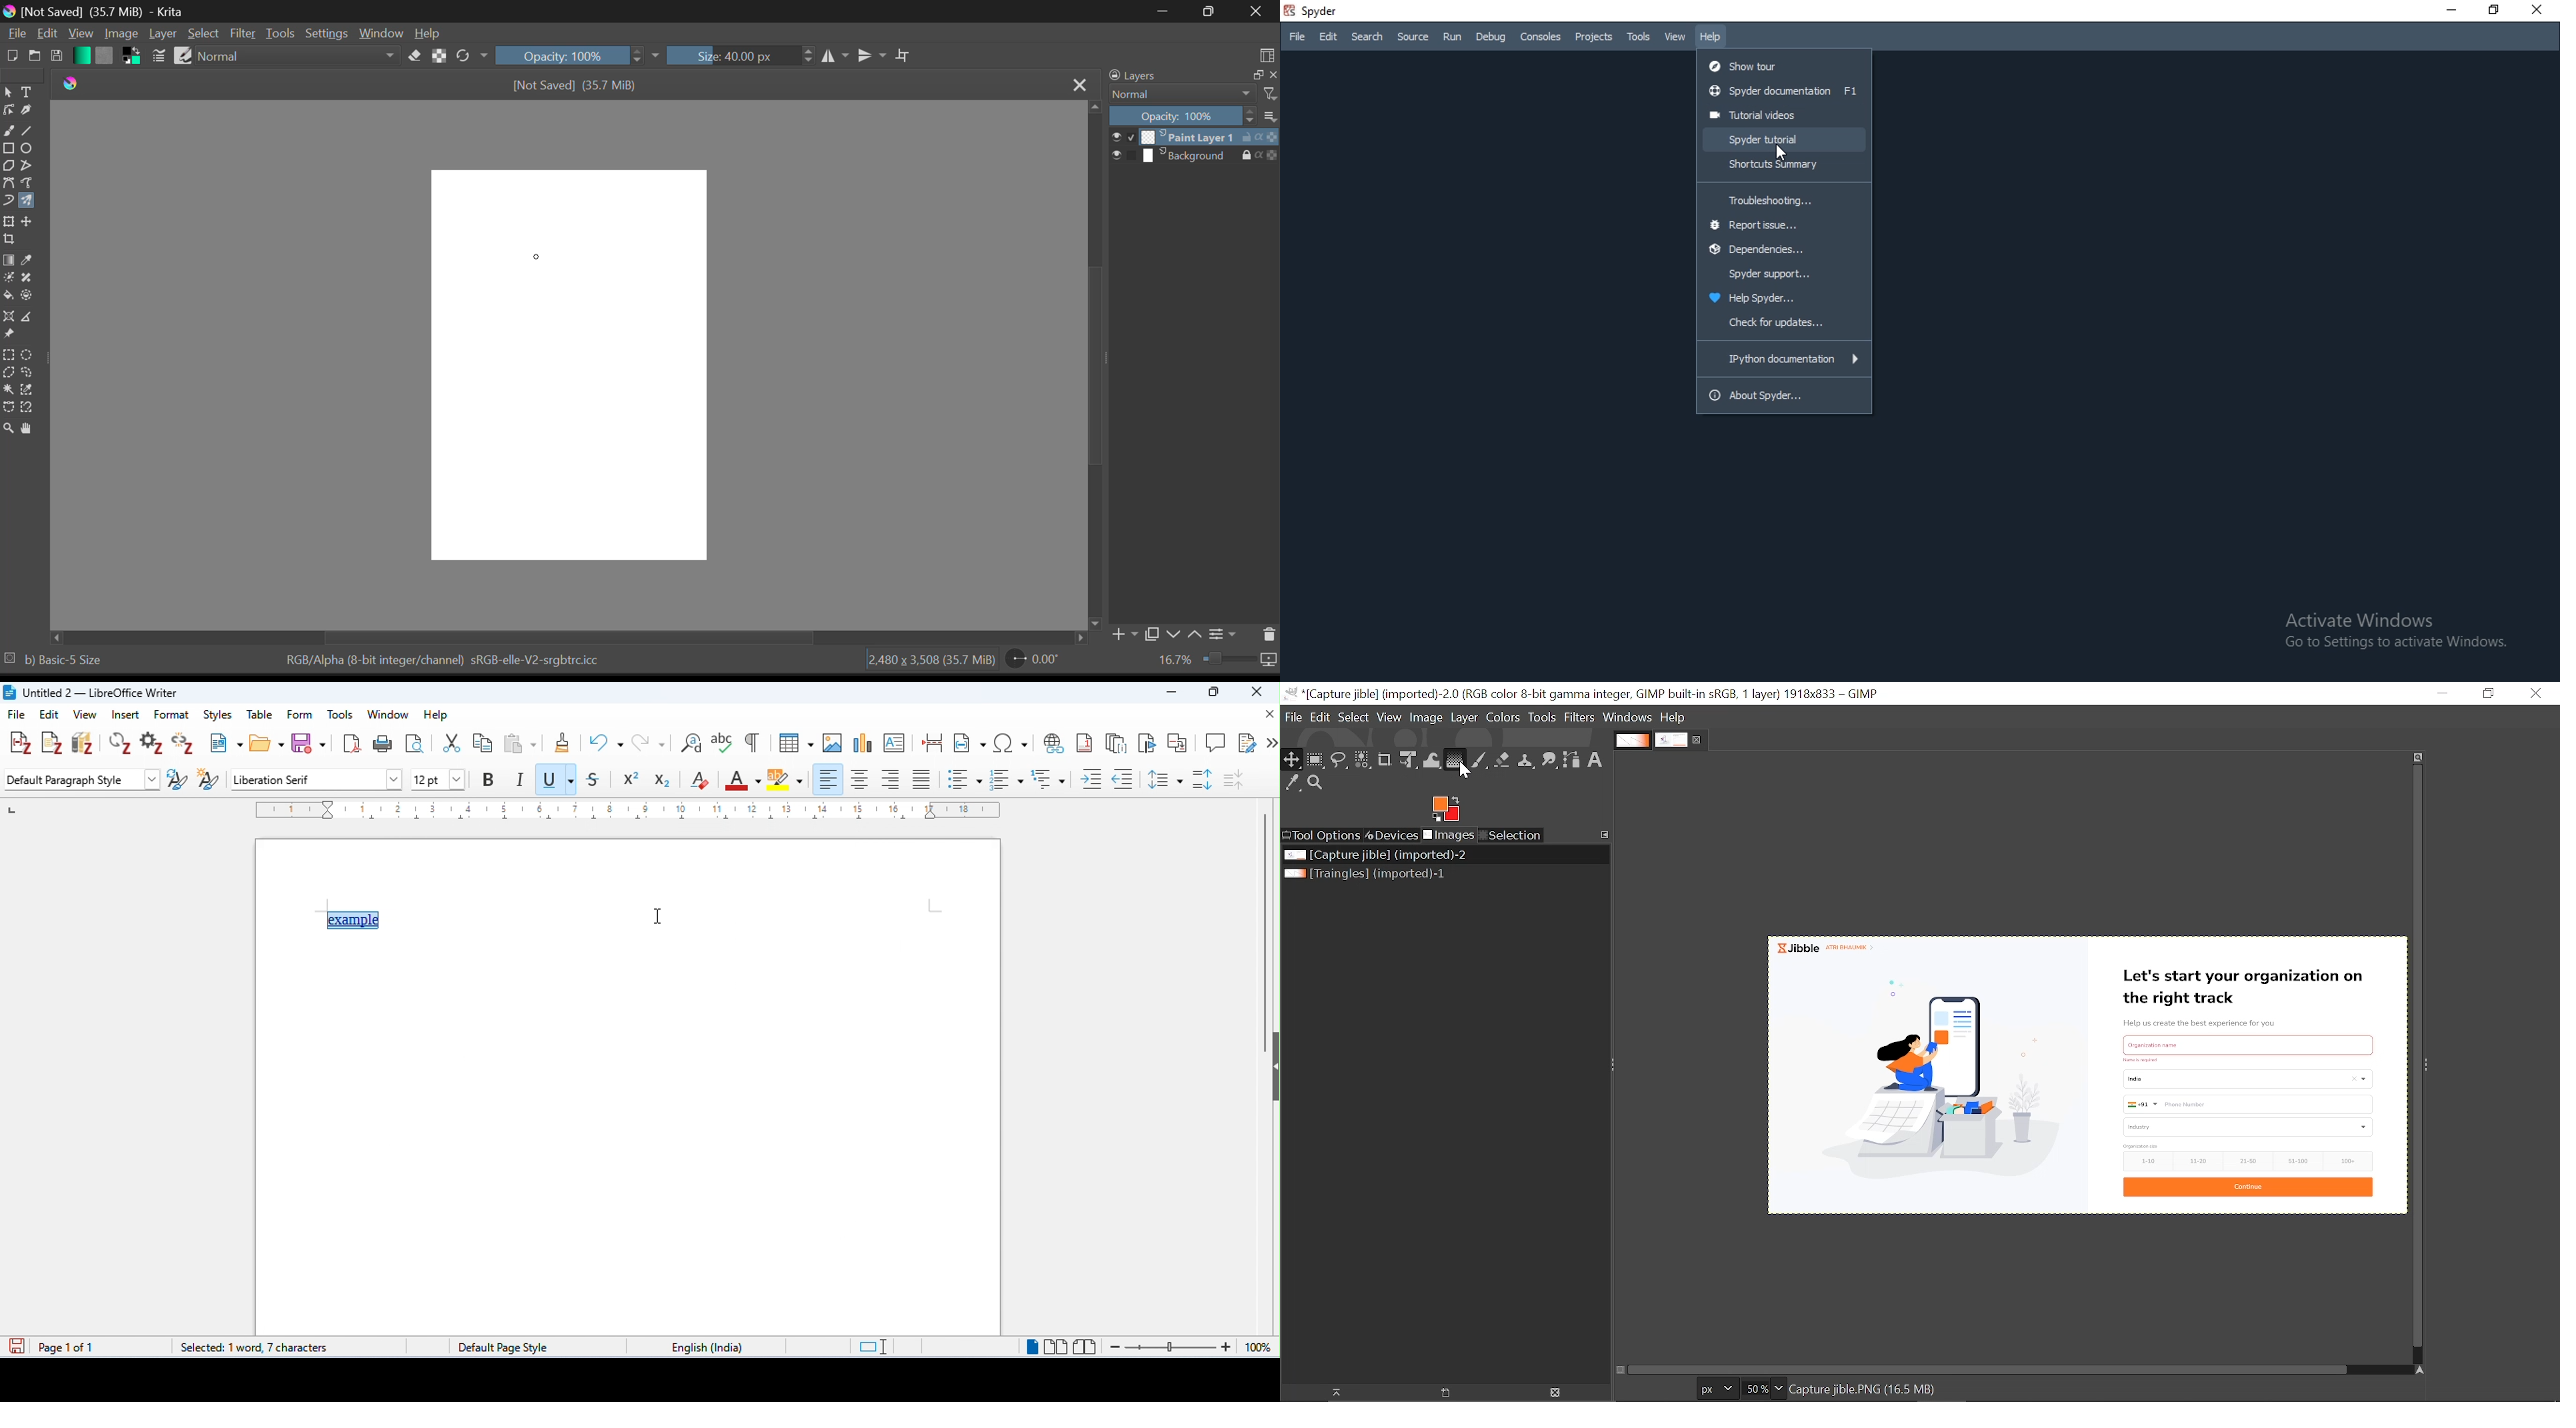 This screenshot has height=1428, width=2576. What do you see at coordinates (1782, 91) in the screenshot?
I see `spyder documentation` at bounding box center [1782, 91].